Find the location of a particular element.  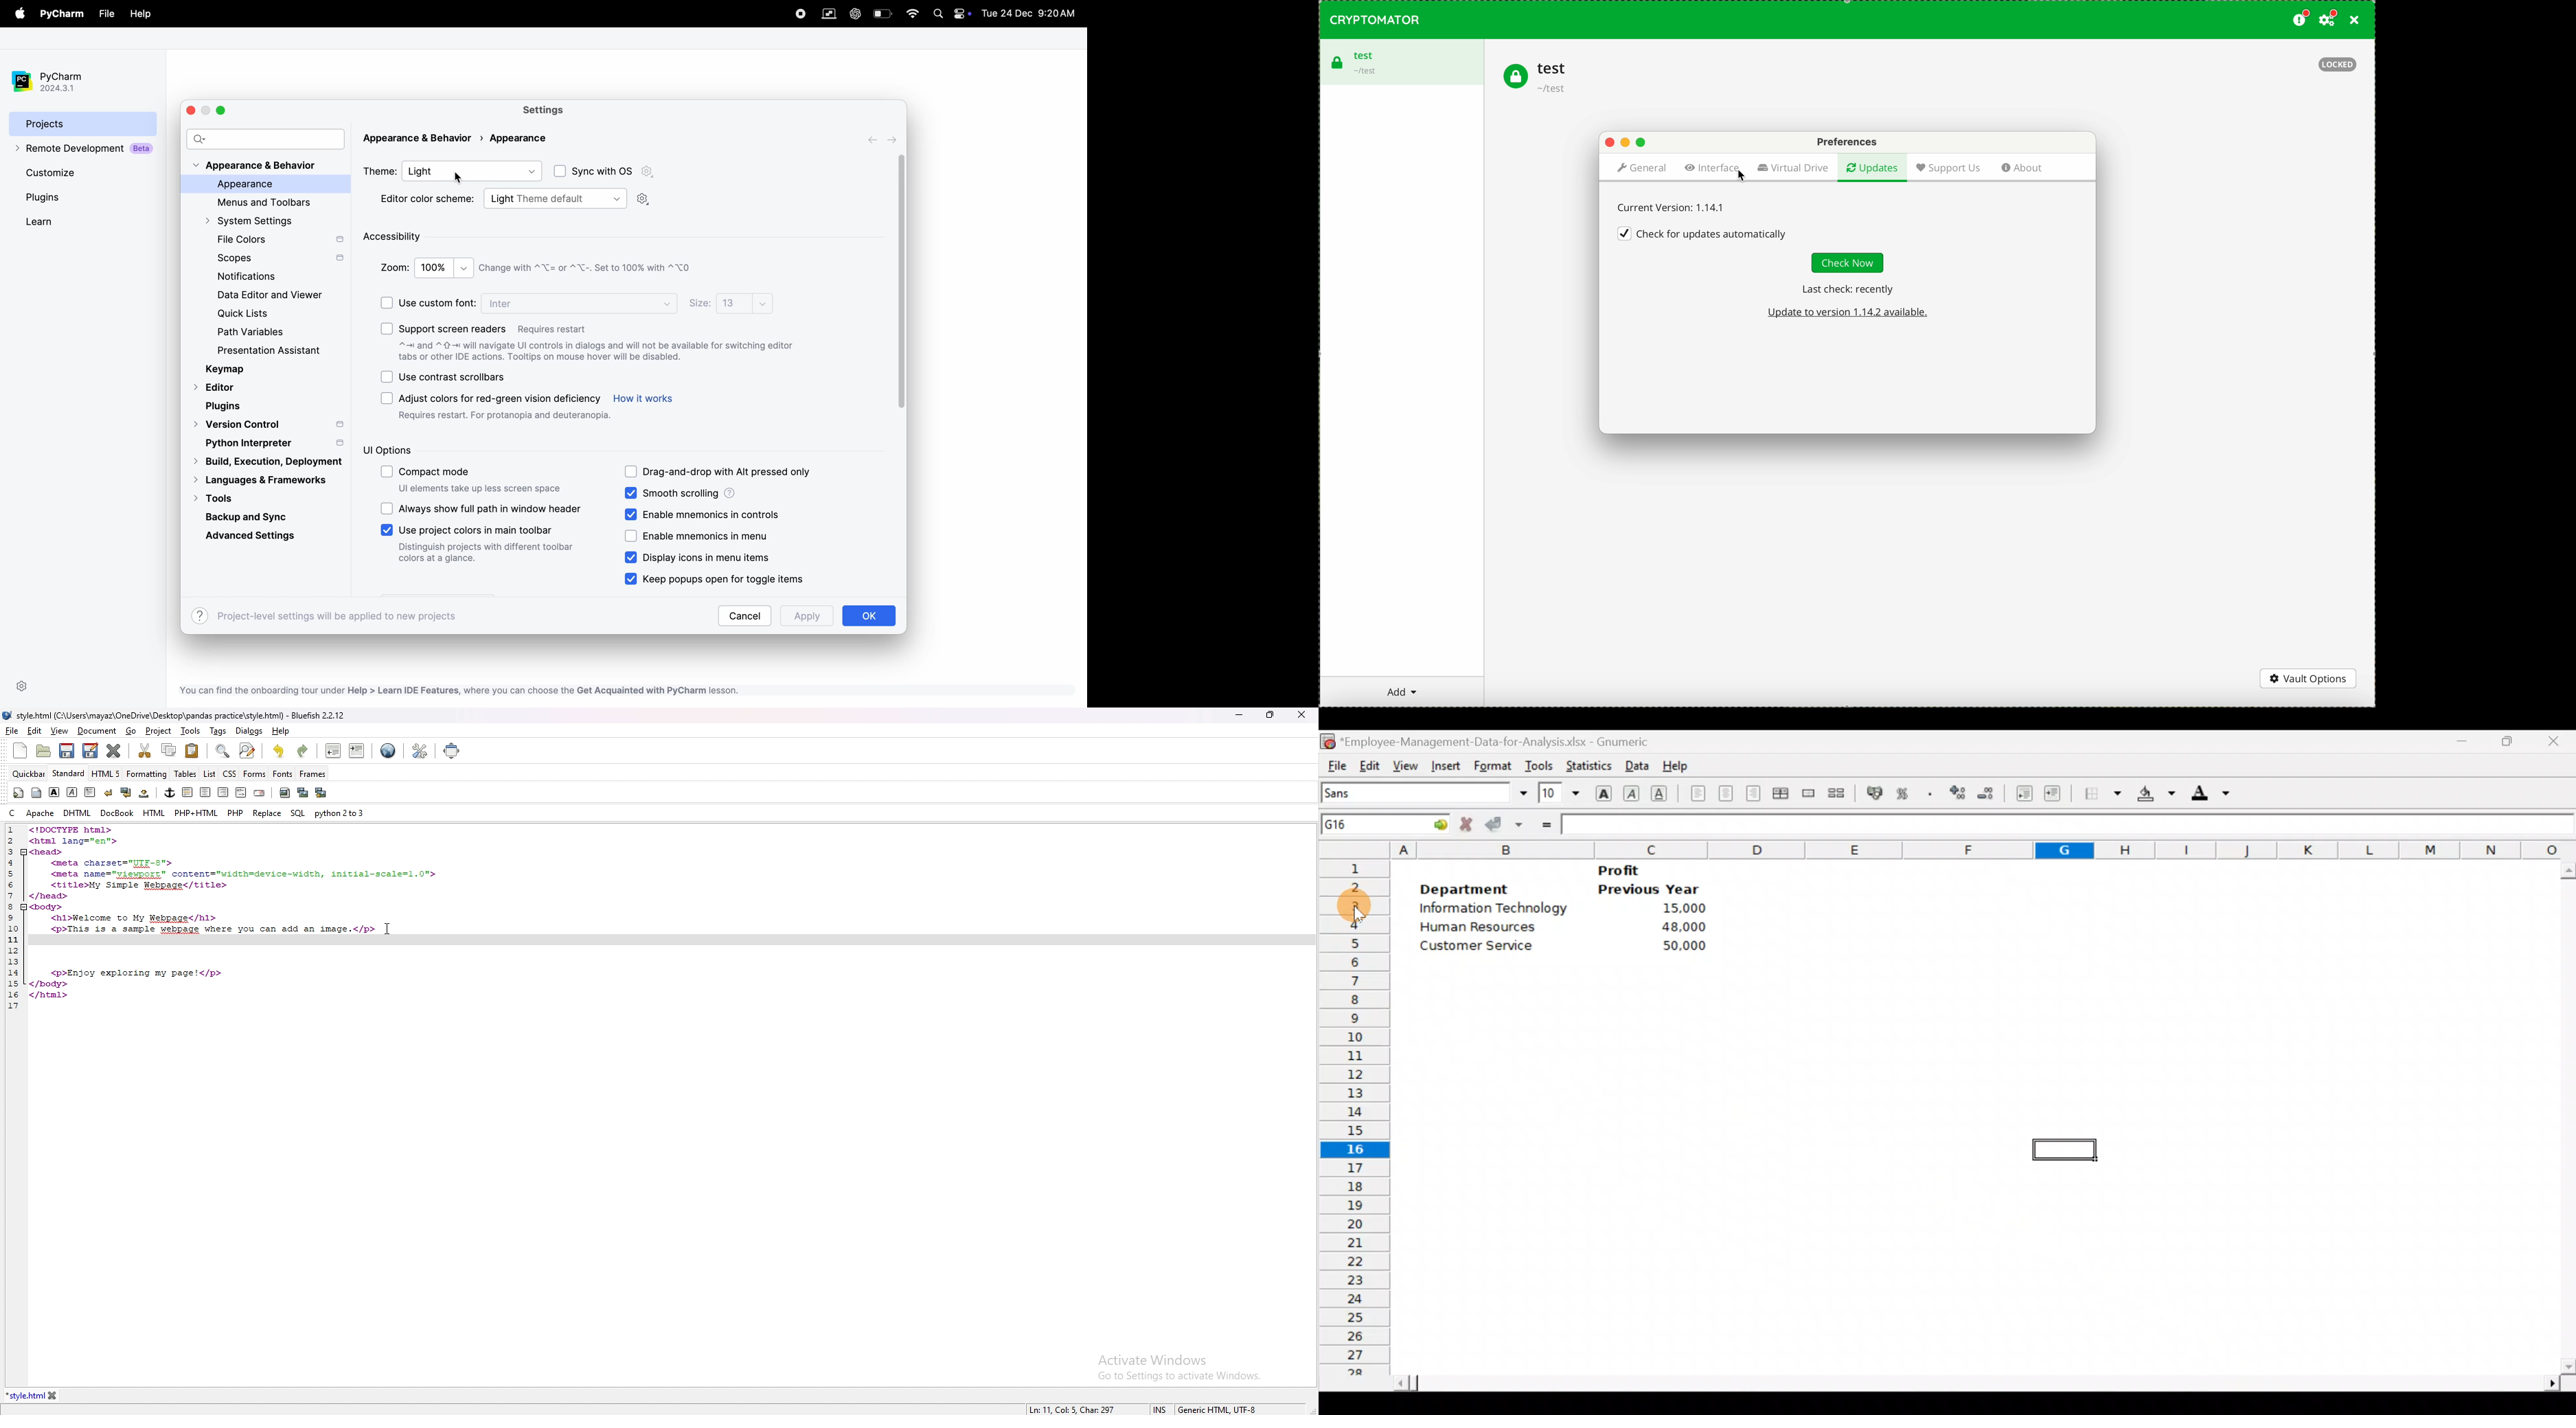

Include a thousands operator is located at coordinates (1932, 795).